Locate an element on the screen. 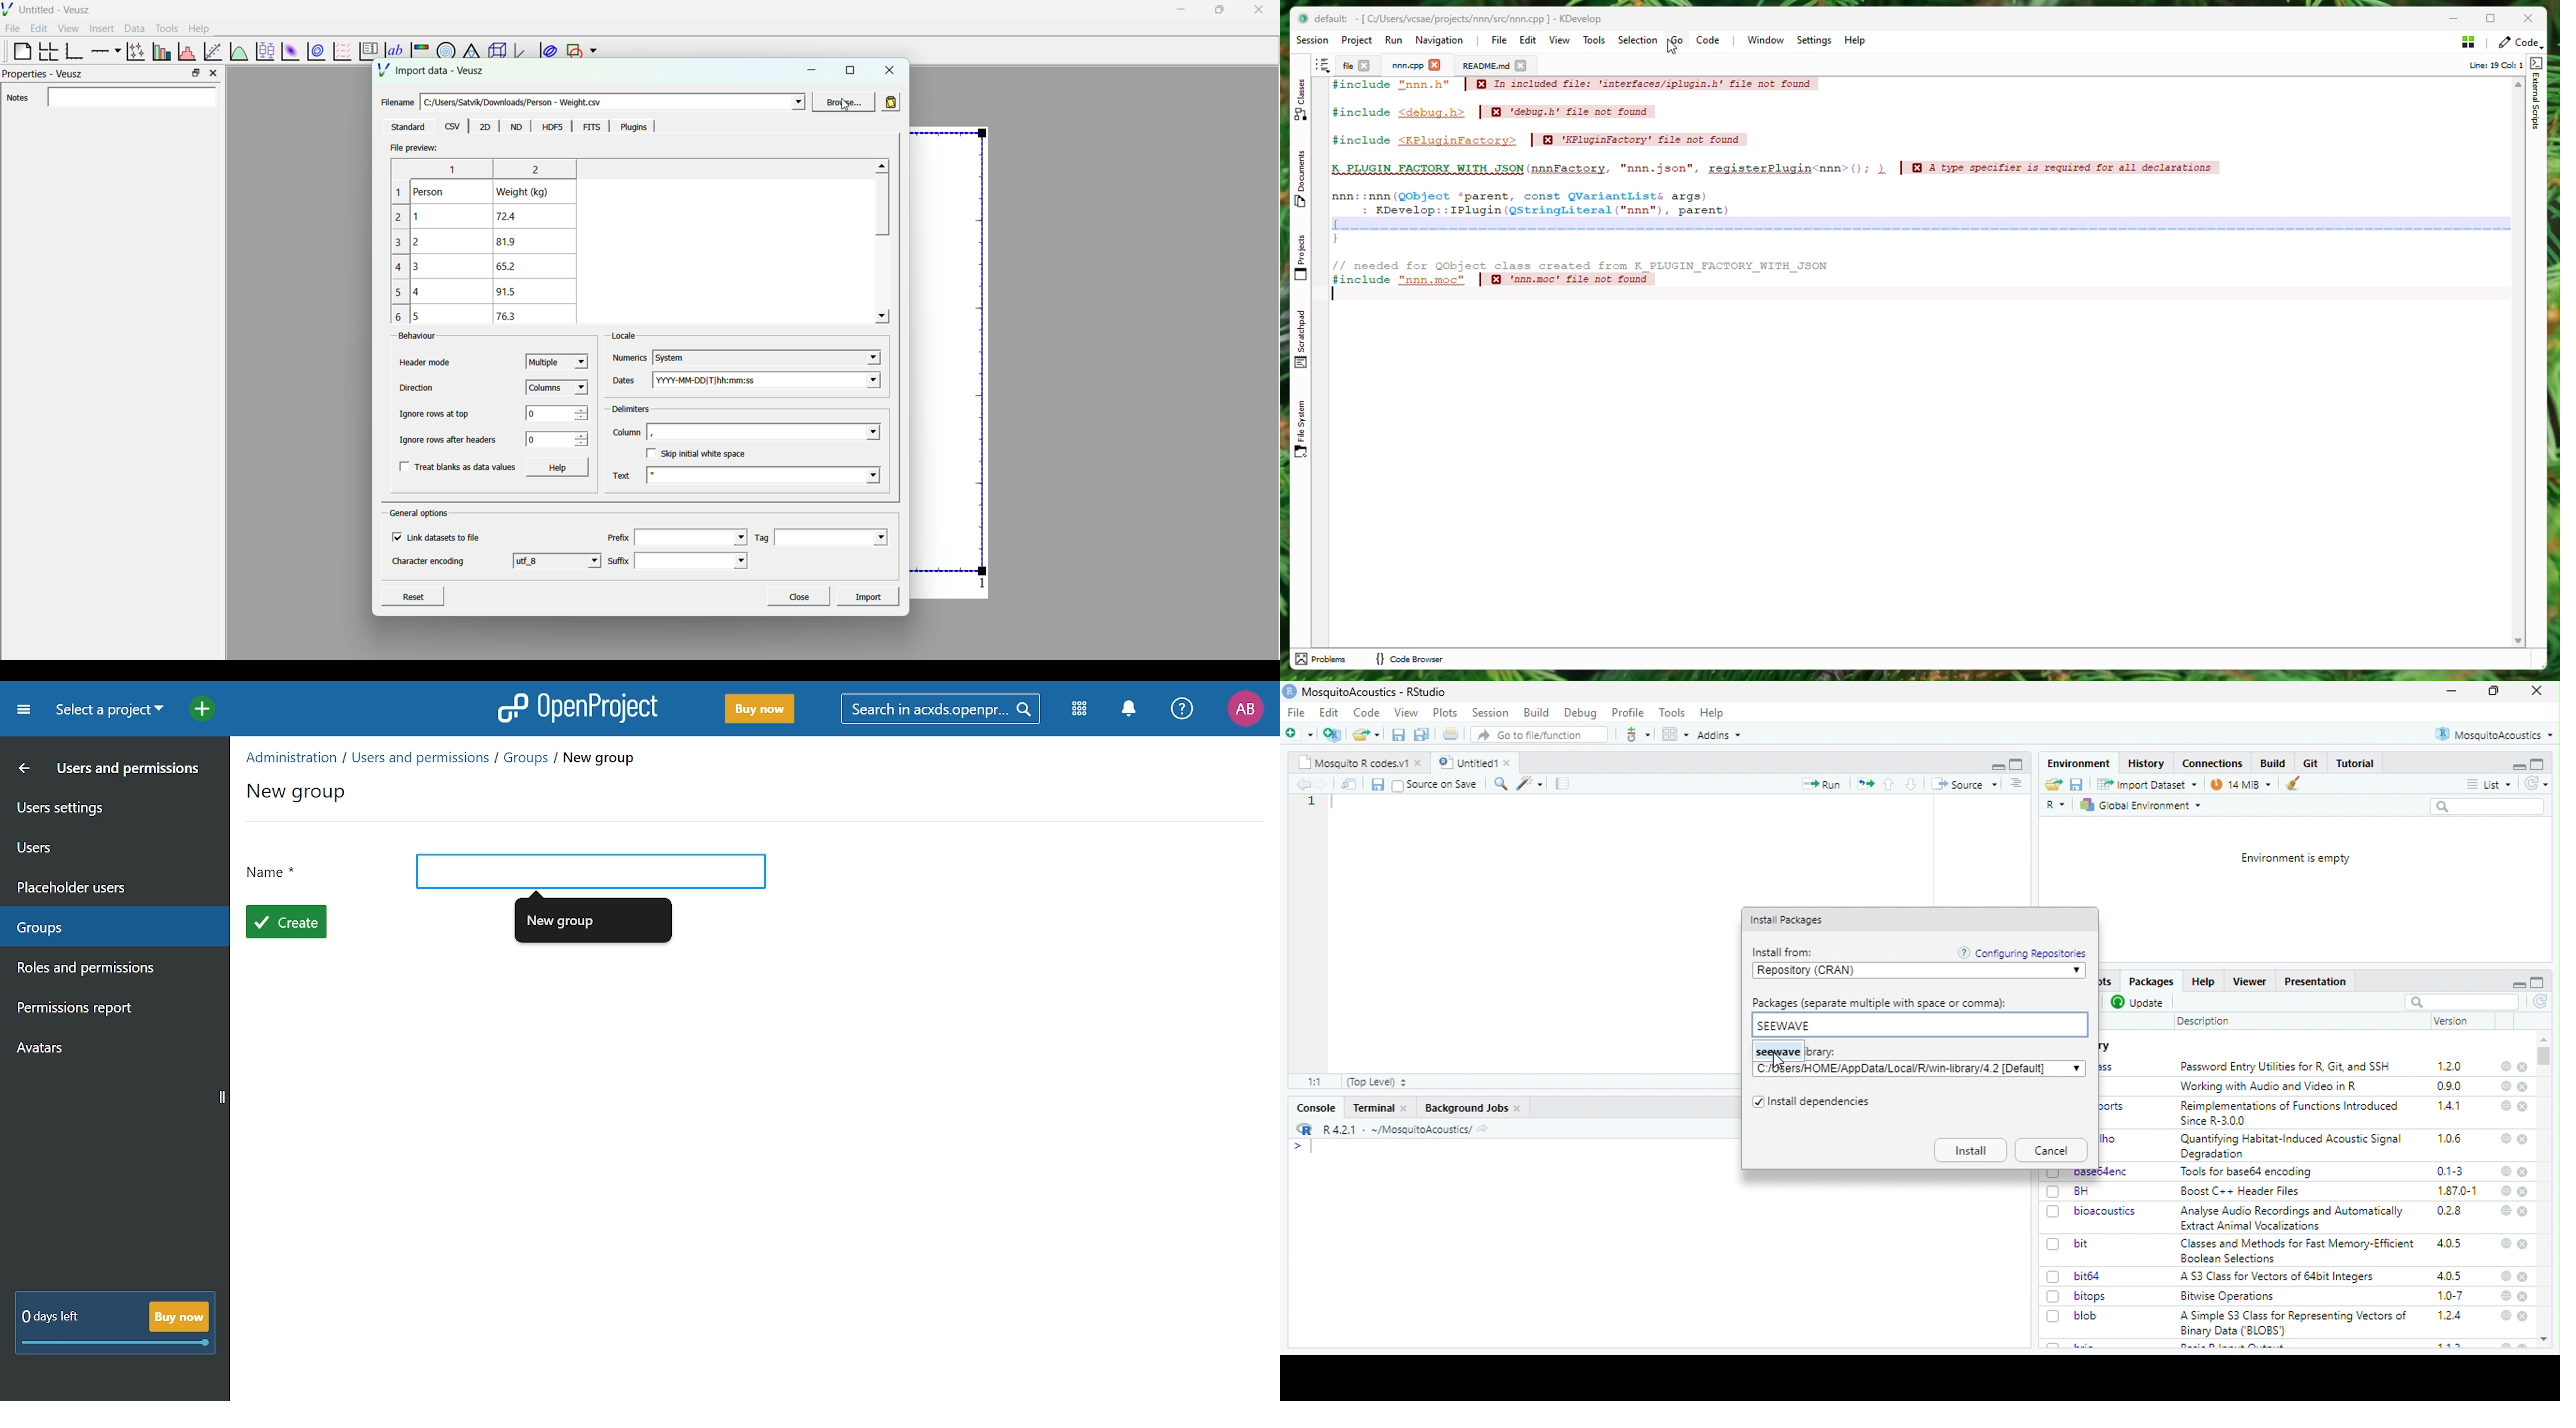 The image size is (2576, 1428). close is located at coordinates (2523, 1298).